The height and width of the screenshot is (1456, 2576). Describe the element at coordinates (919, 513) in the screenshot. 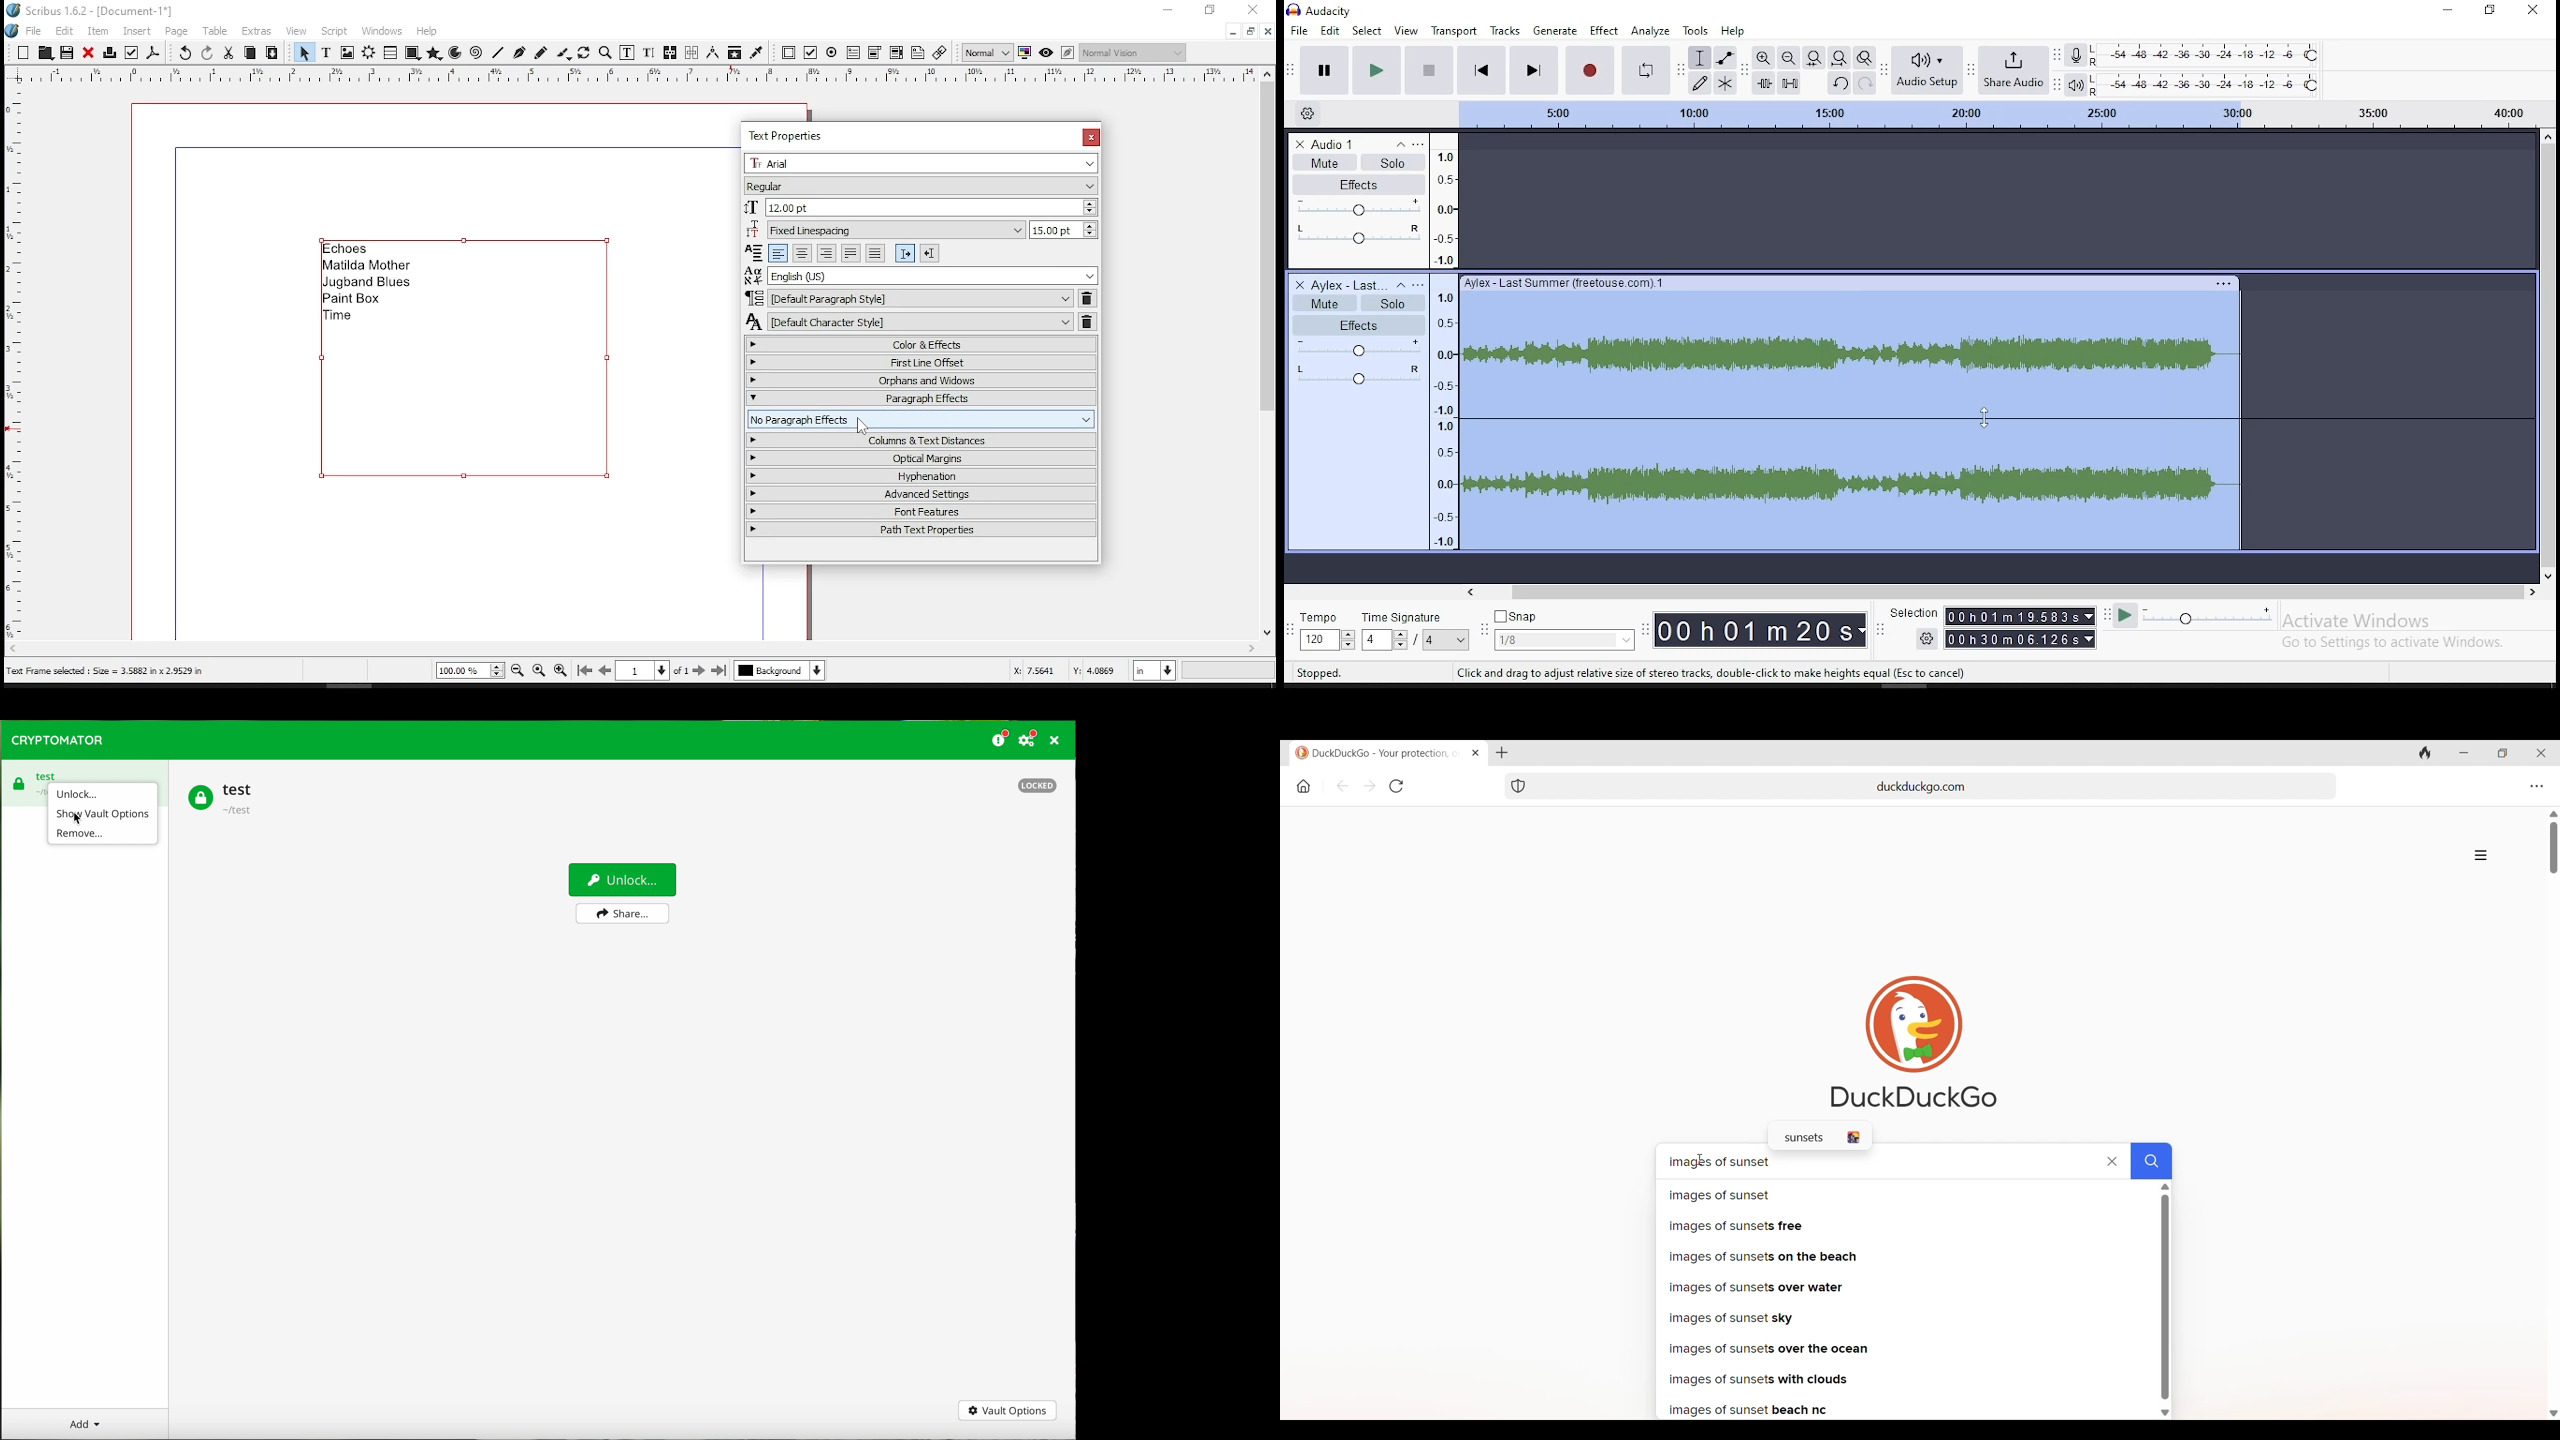

I see `font features` at that location.